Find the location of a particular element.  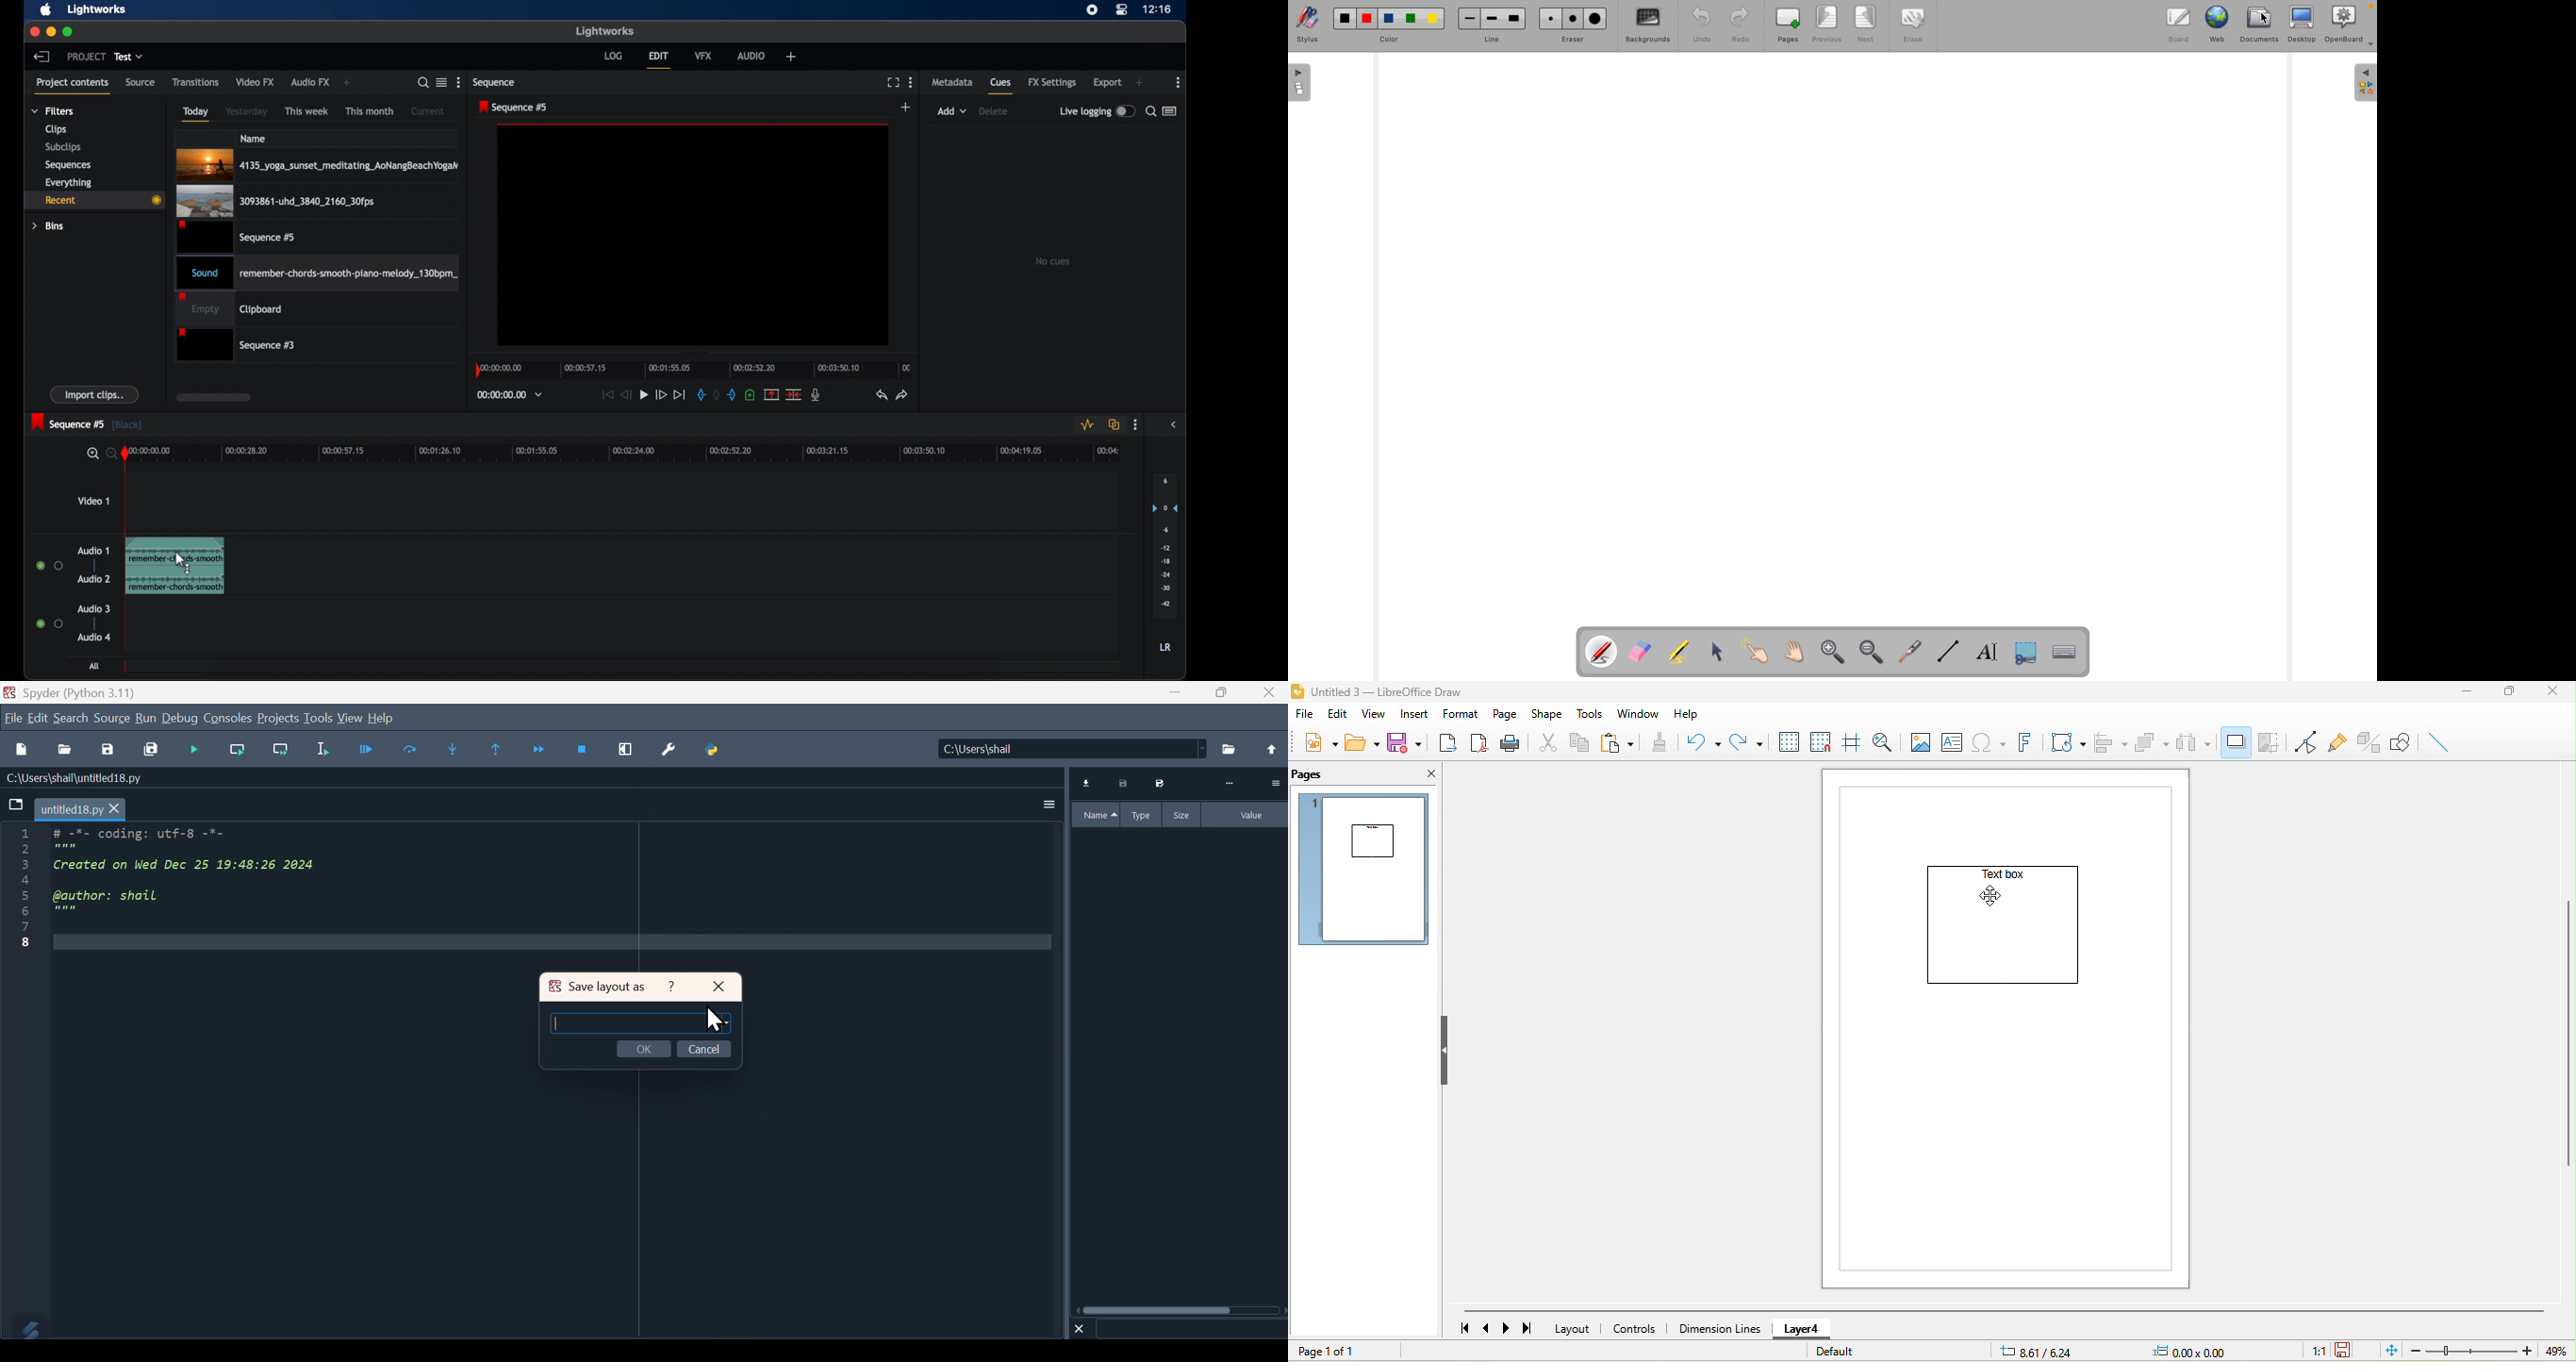

text box in a frame is located at coordinates (2004, 938).